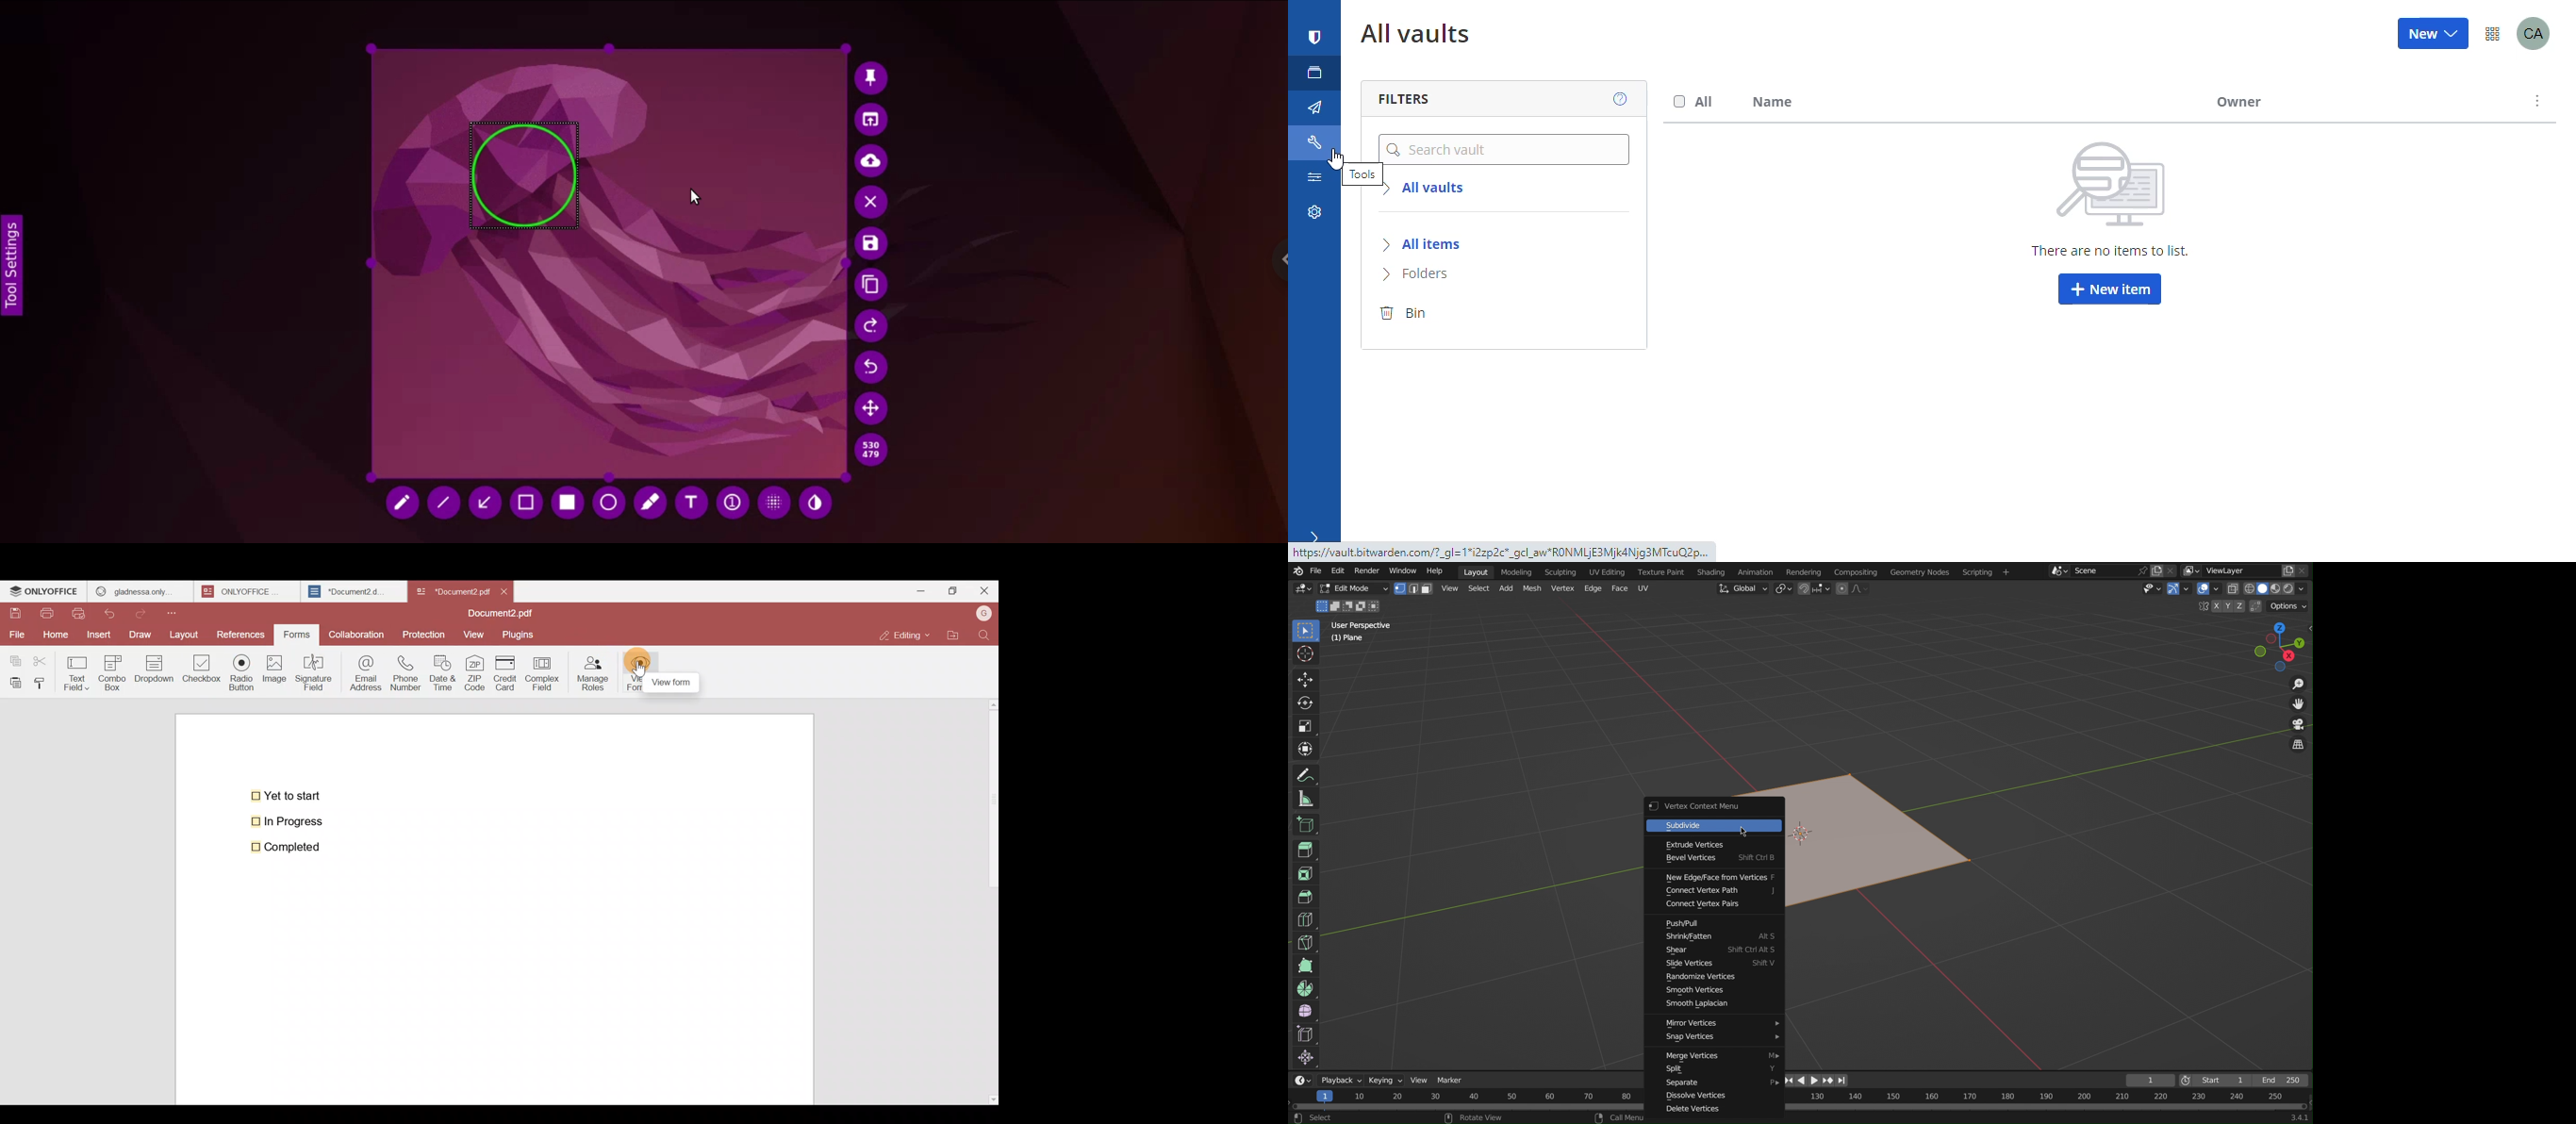 The height and width of the screenshot is (1148, 2576). What do you see at coordinates (1434, 571) in the screenshot?
I see `Help` at bounding box center [1434, 571].